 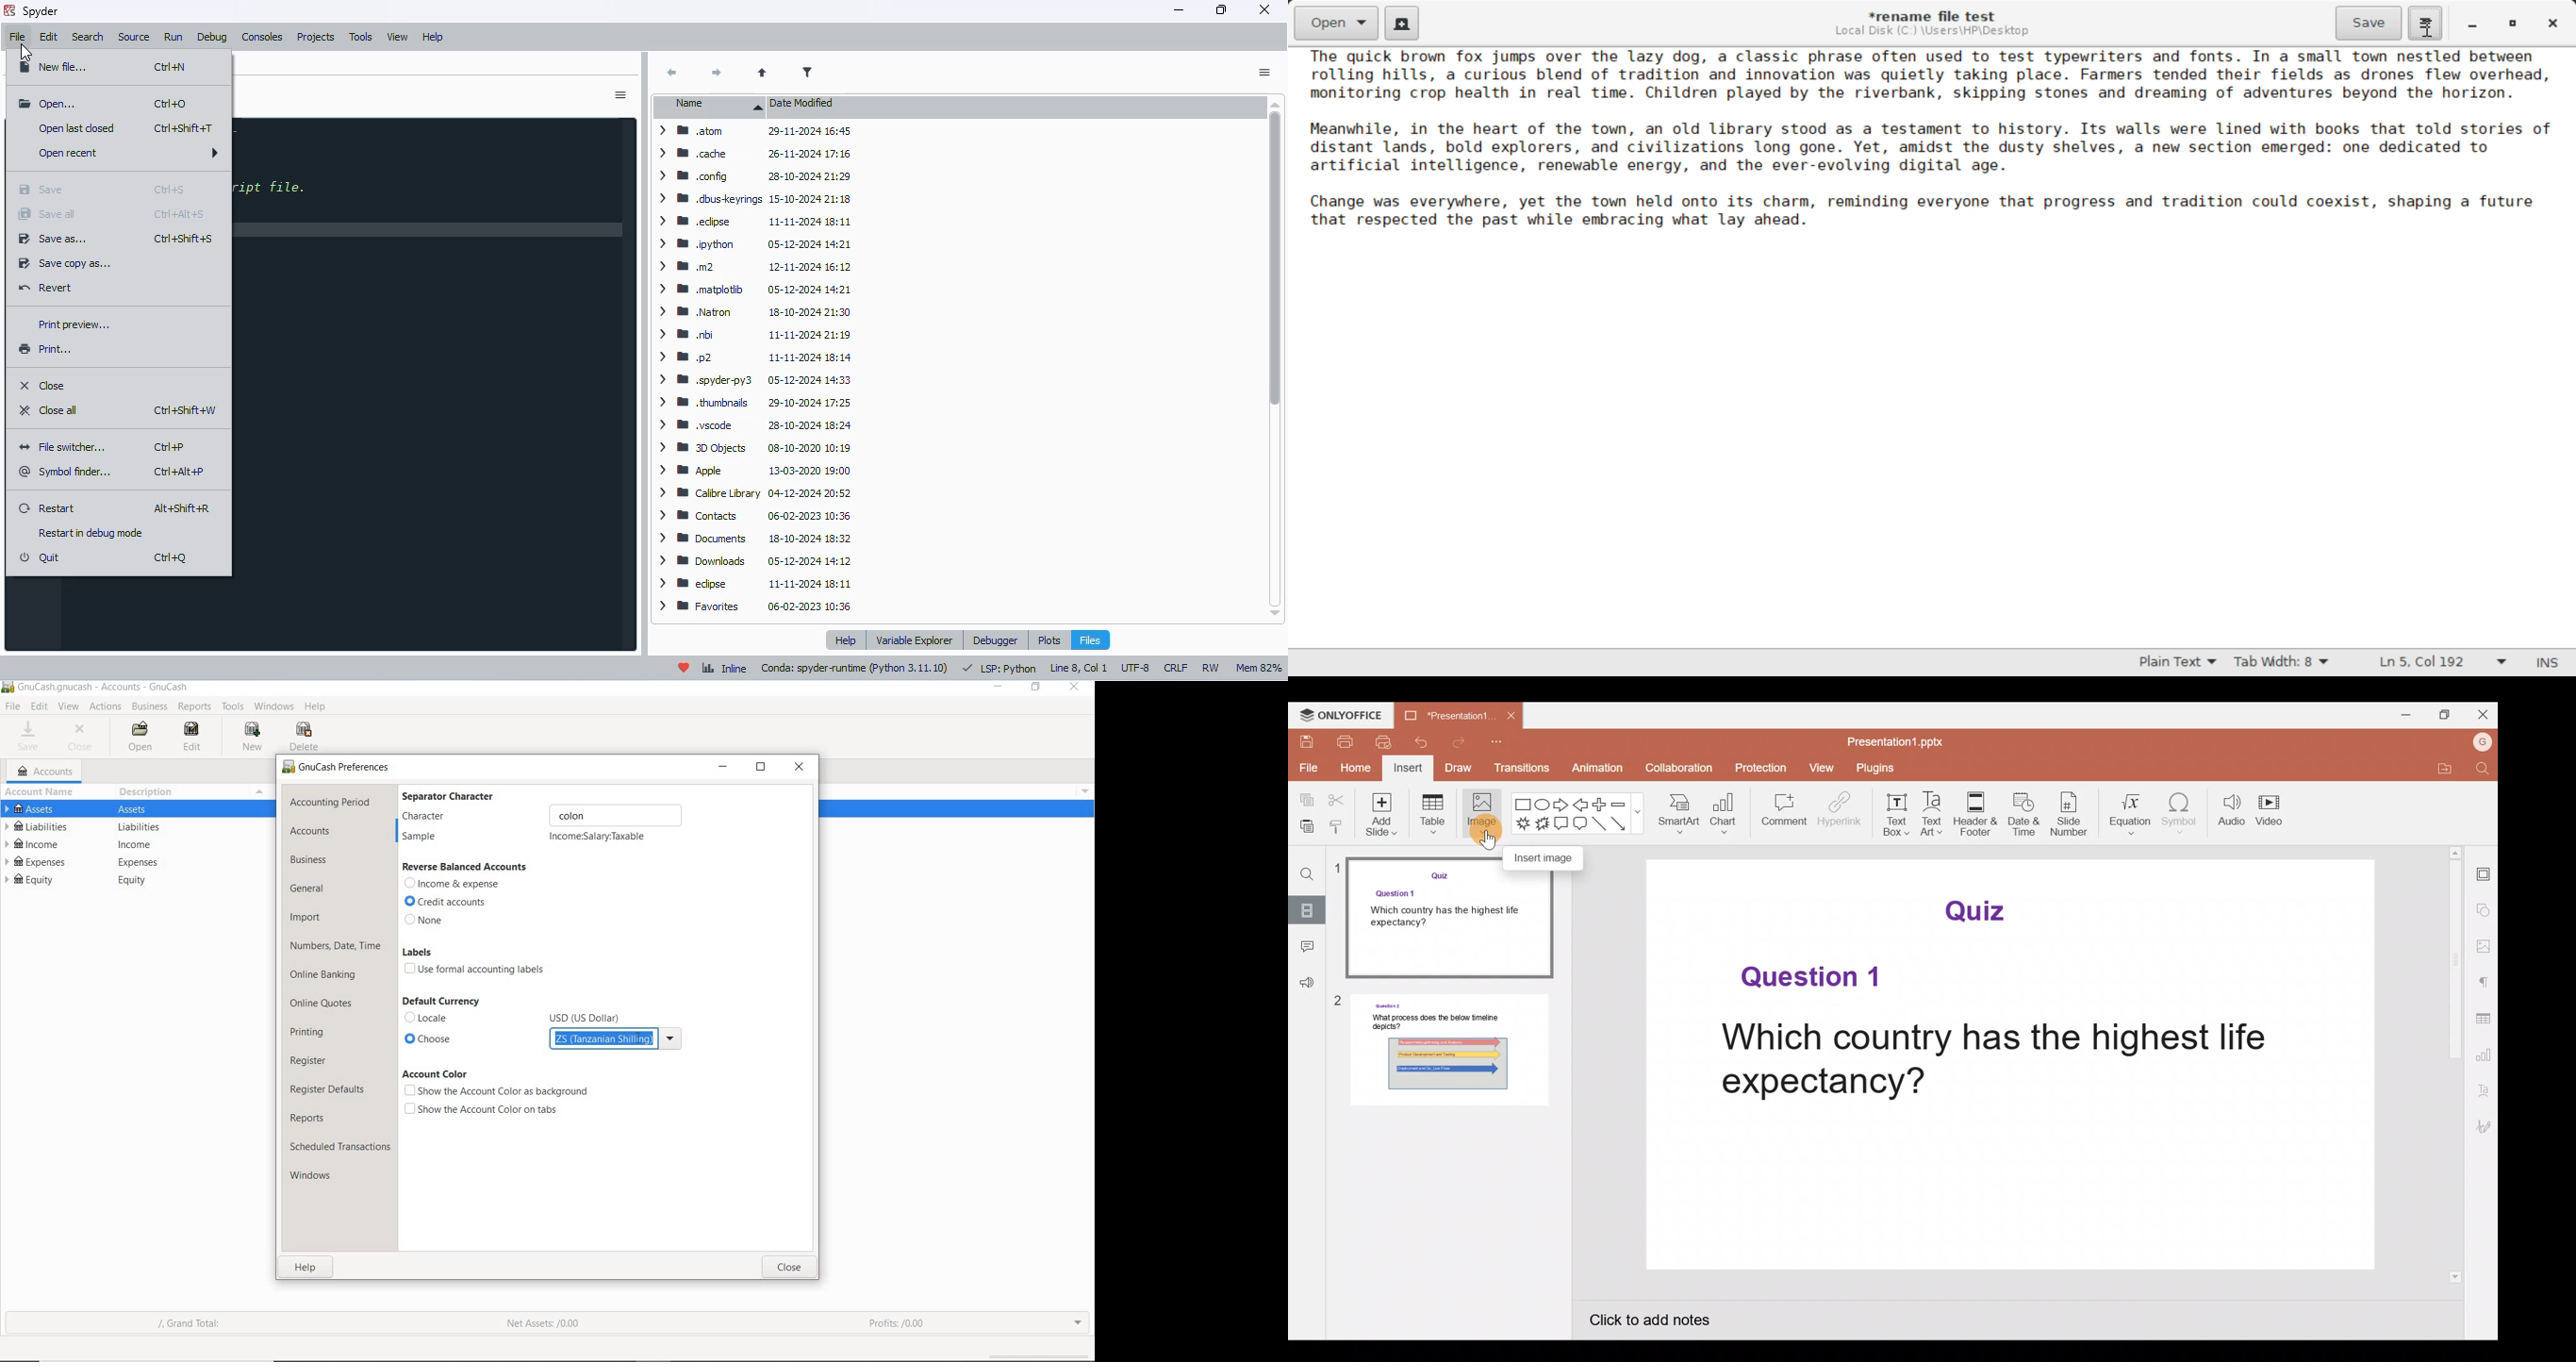 I want to click on close, so click(x=790, y=1269).